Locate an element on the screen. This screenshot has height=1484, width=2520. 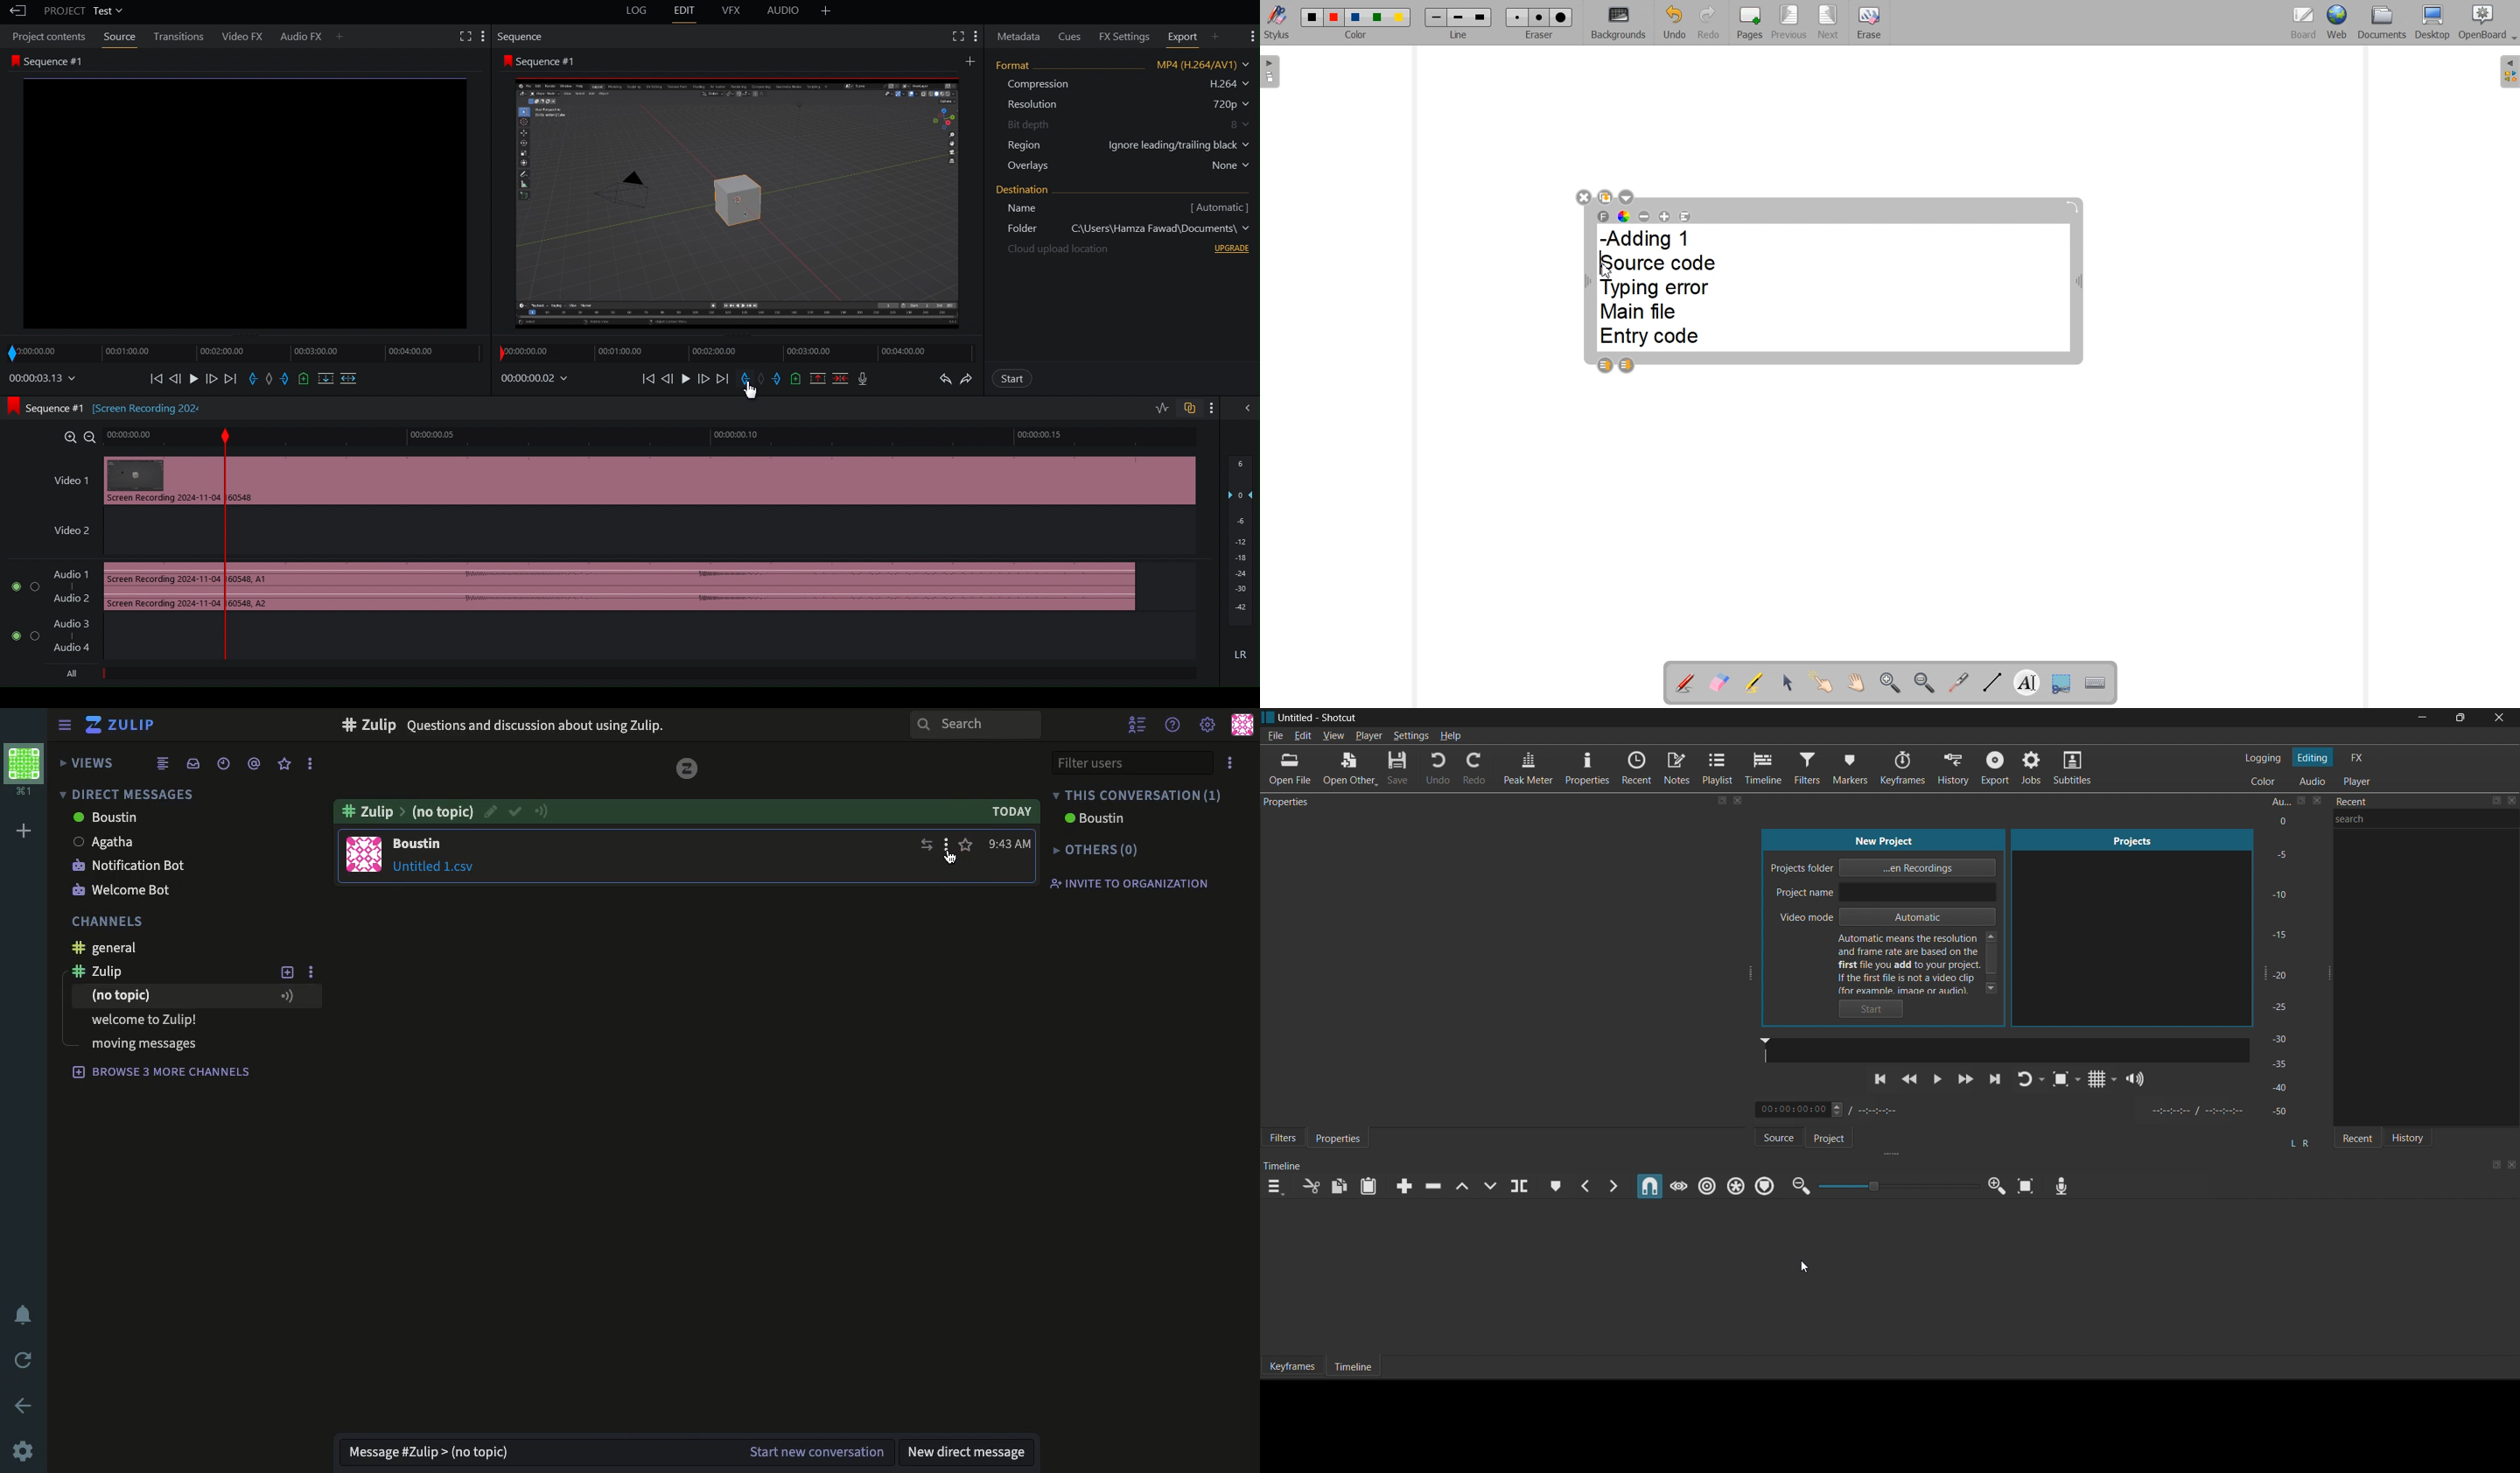
options is located at coordinates (311, 974).